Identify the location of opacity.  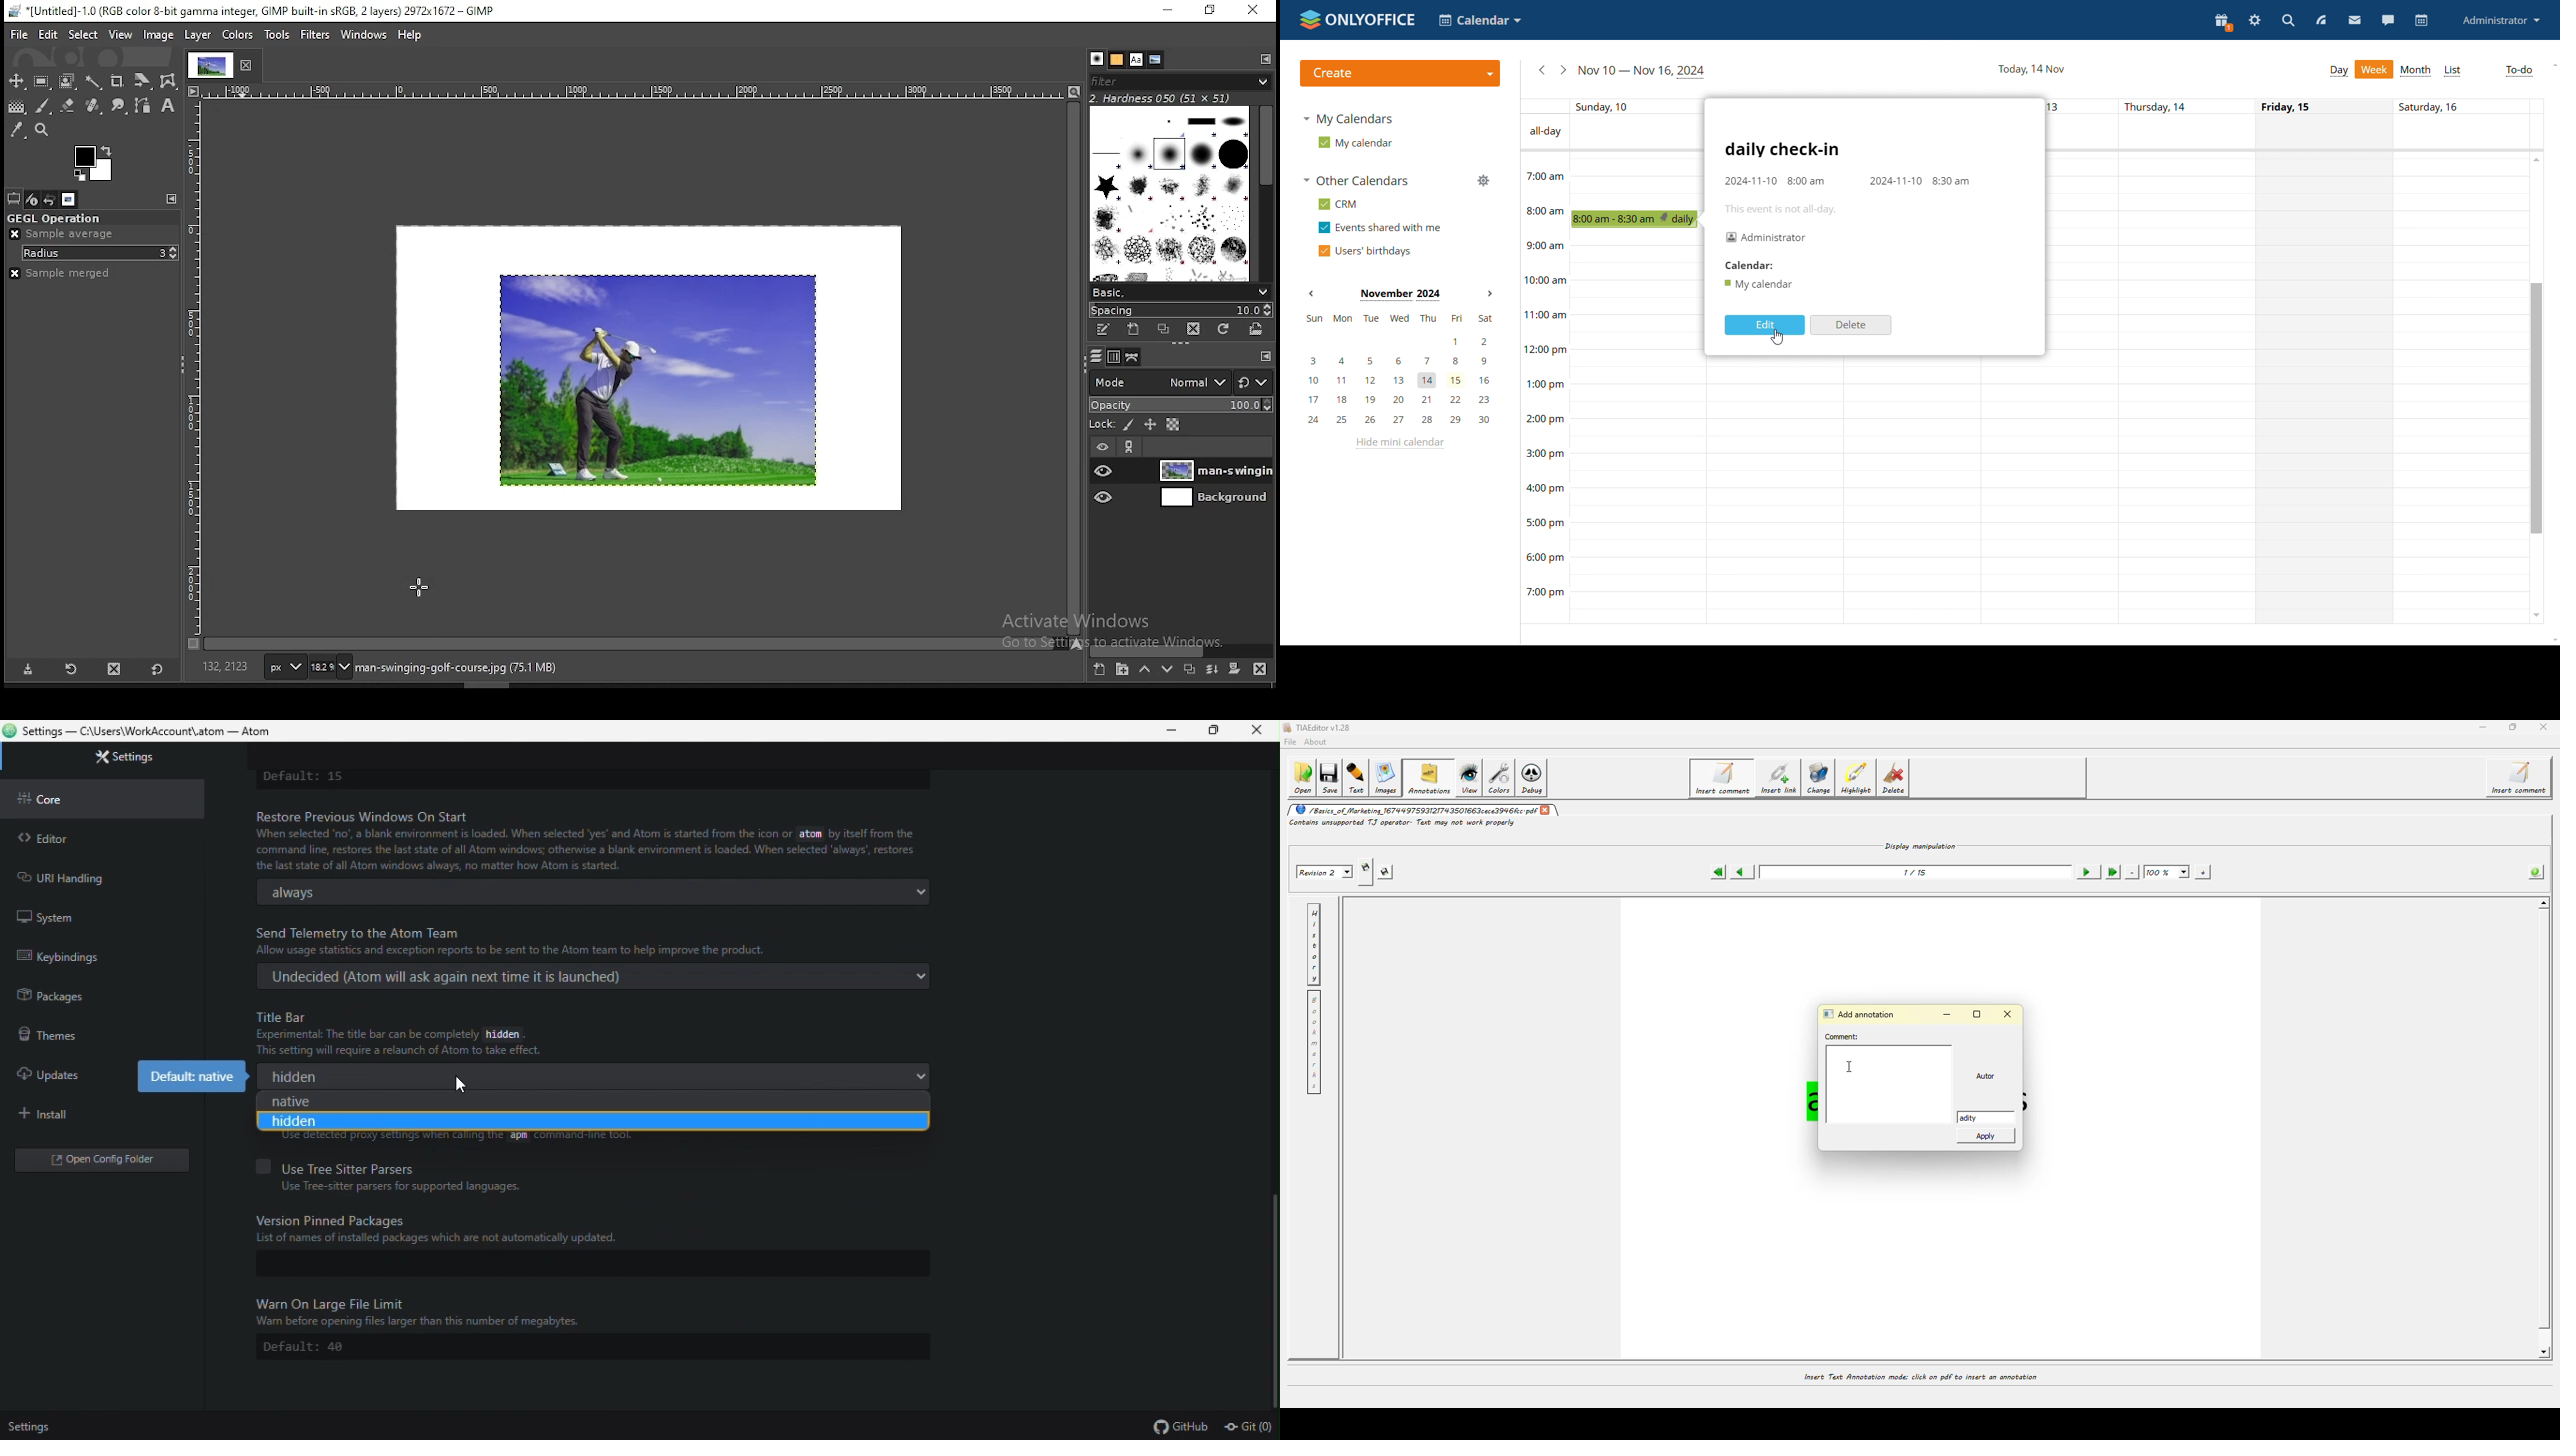
(1184, 405).